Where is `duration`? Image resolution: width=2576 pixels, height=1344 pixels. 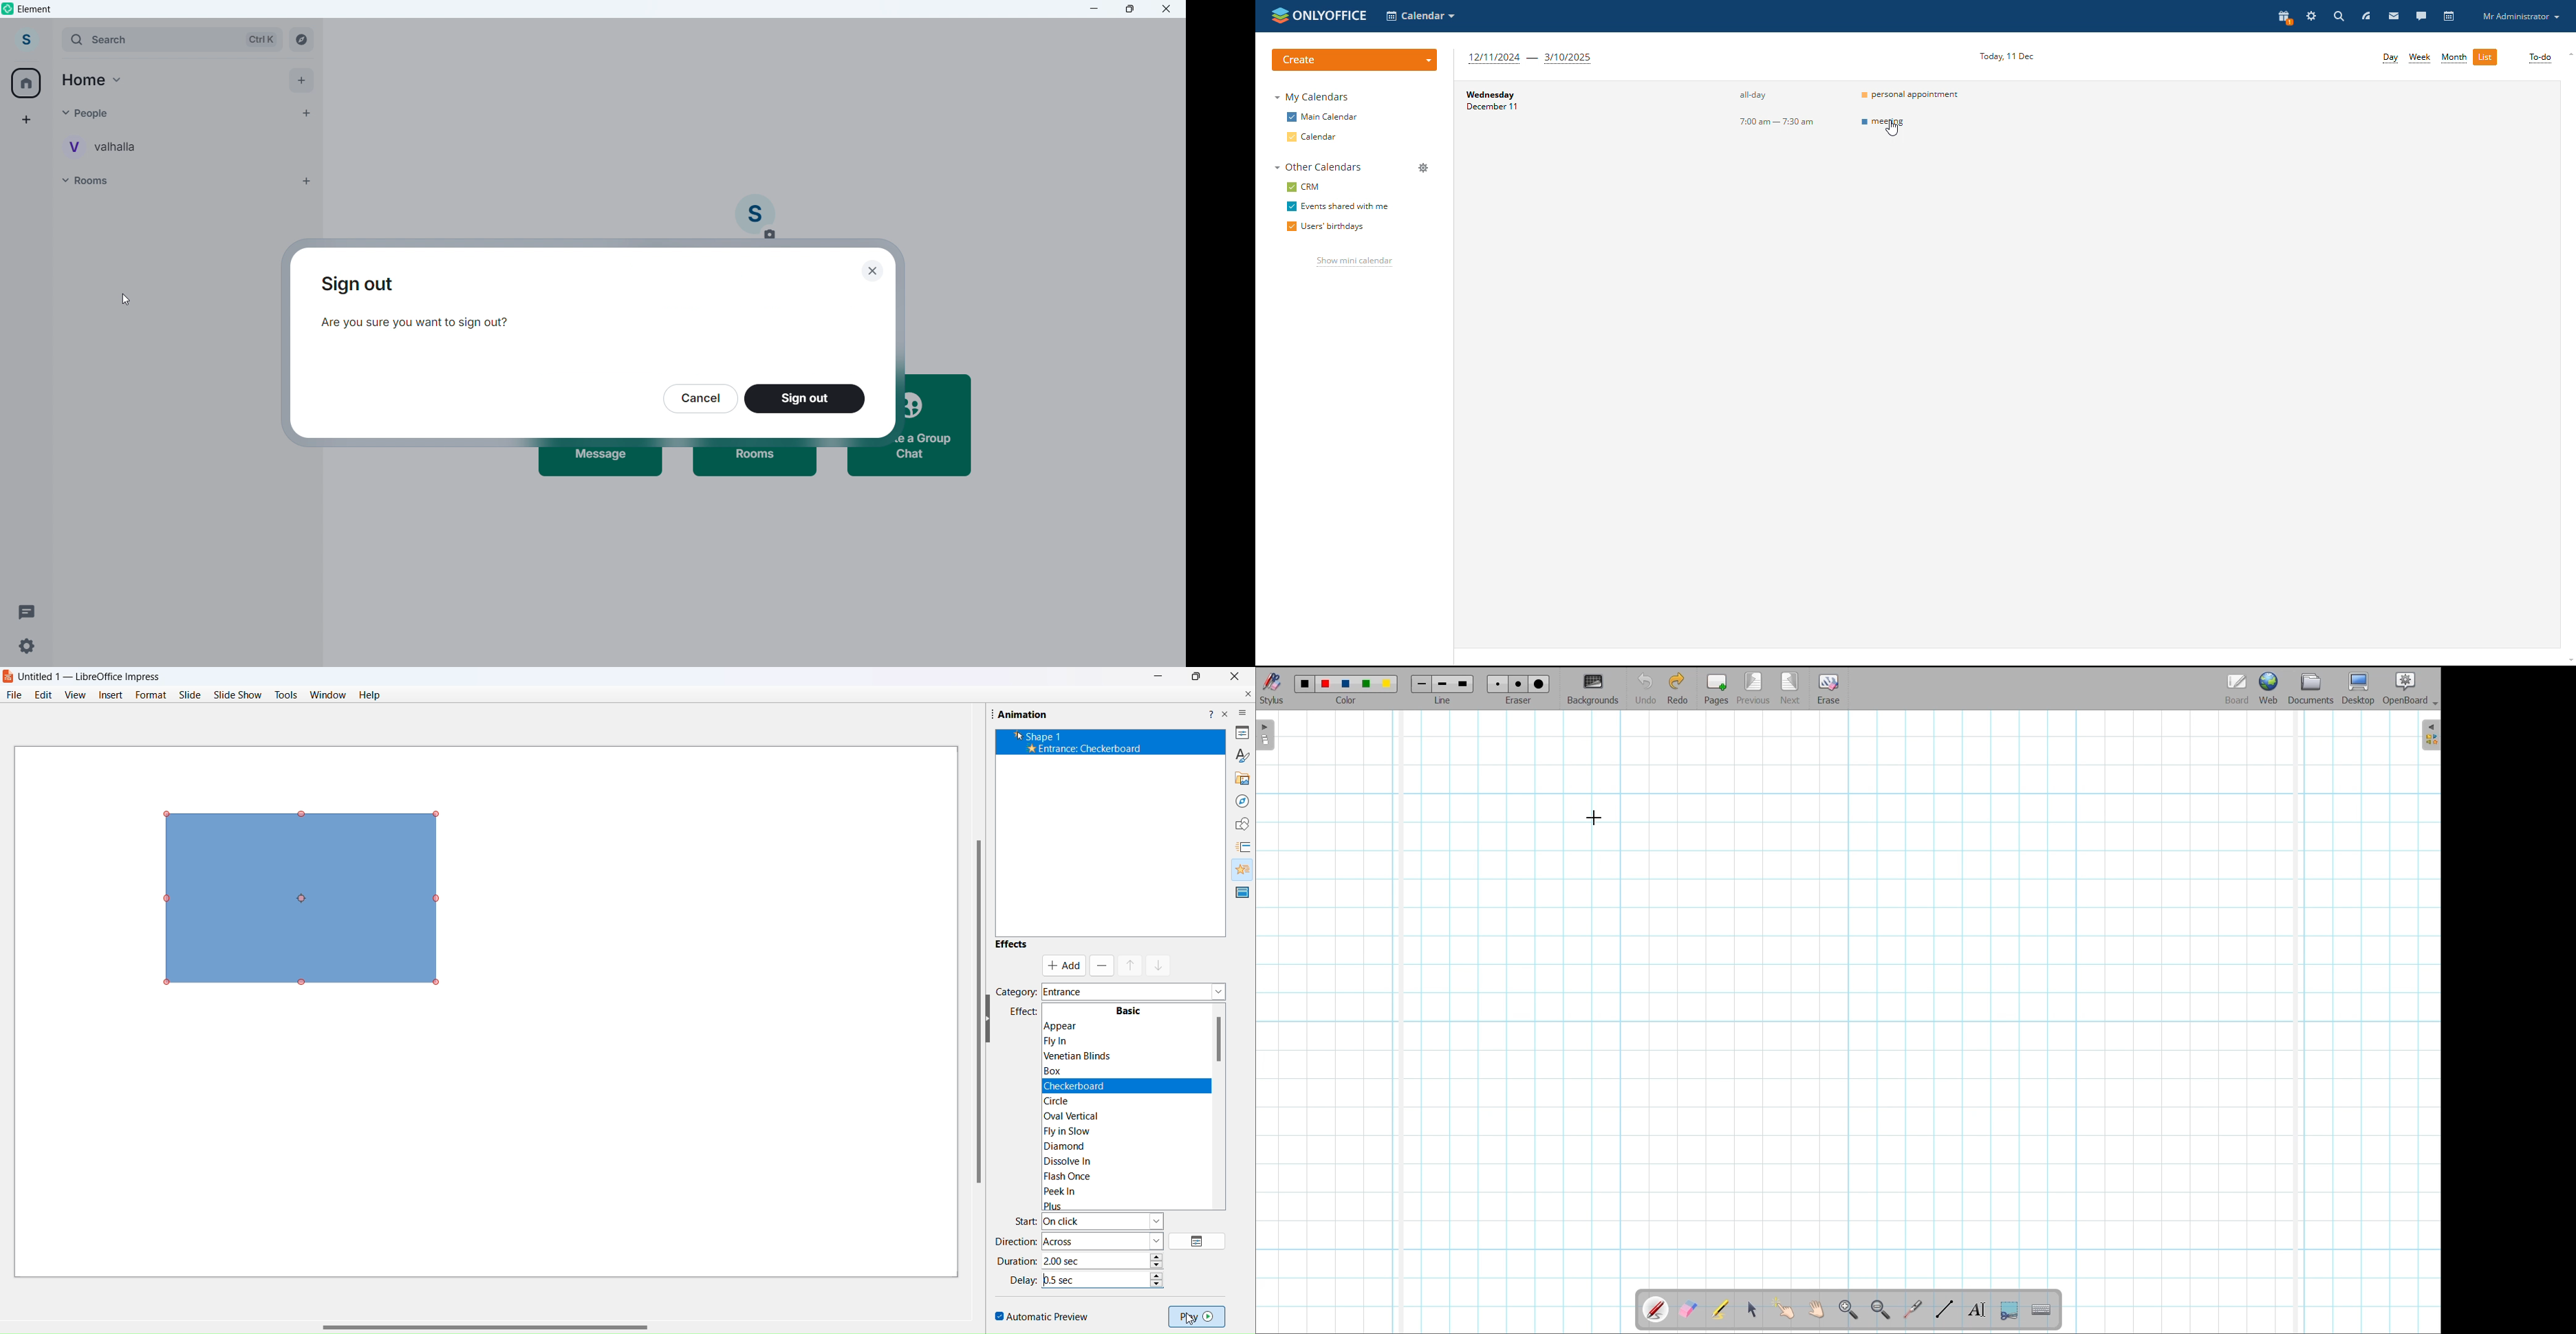
duration is located at coordinates (1020, 1261).